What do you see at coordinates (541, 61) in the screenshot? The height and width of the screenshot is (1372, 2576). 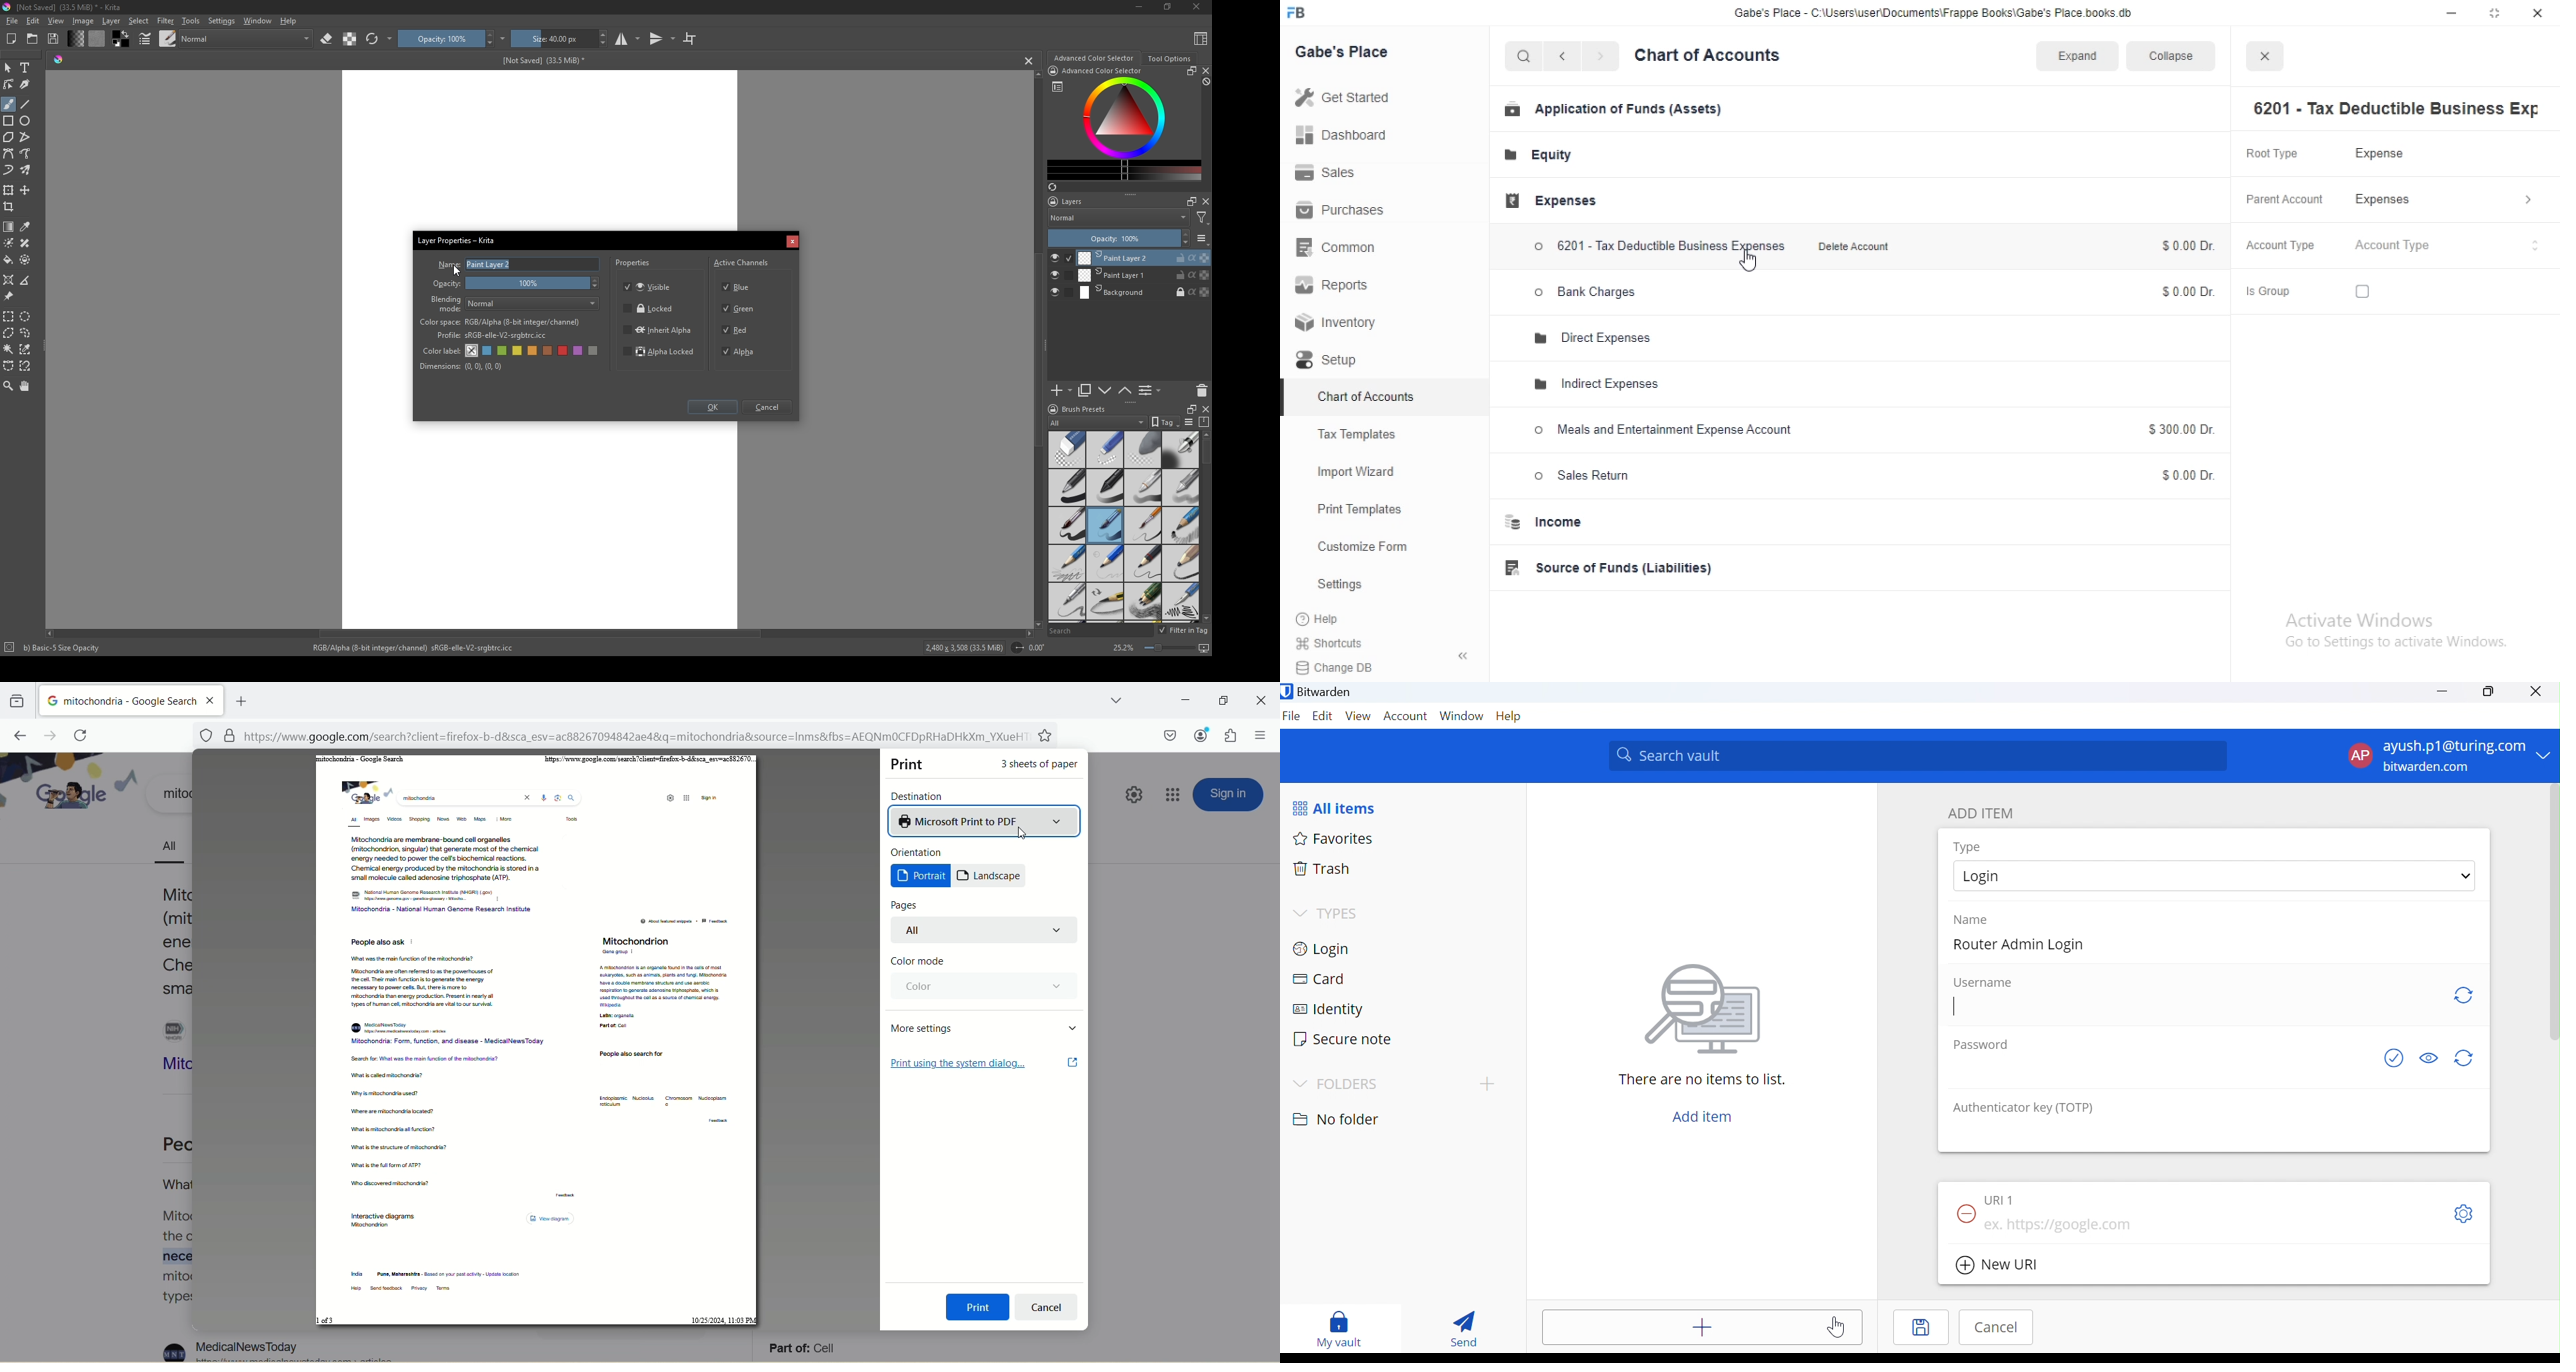 I see `[Not Saved] (33.5 MiB)` at bounding box center [541, 61].